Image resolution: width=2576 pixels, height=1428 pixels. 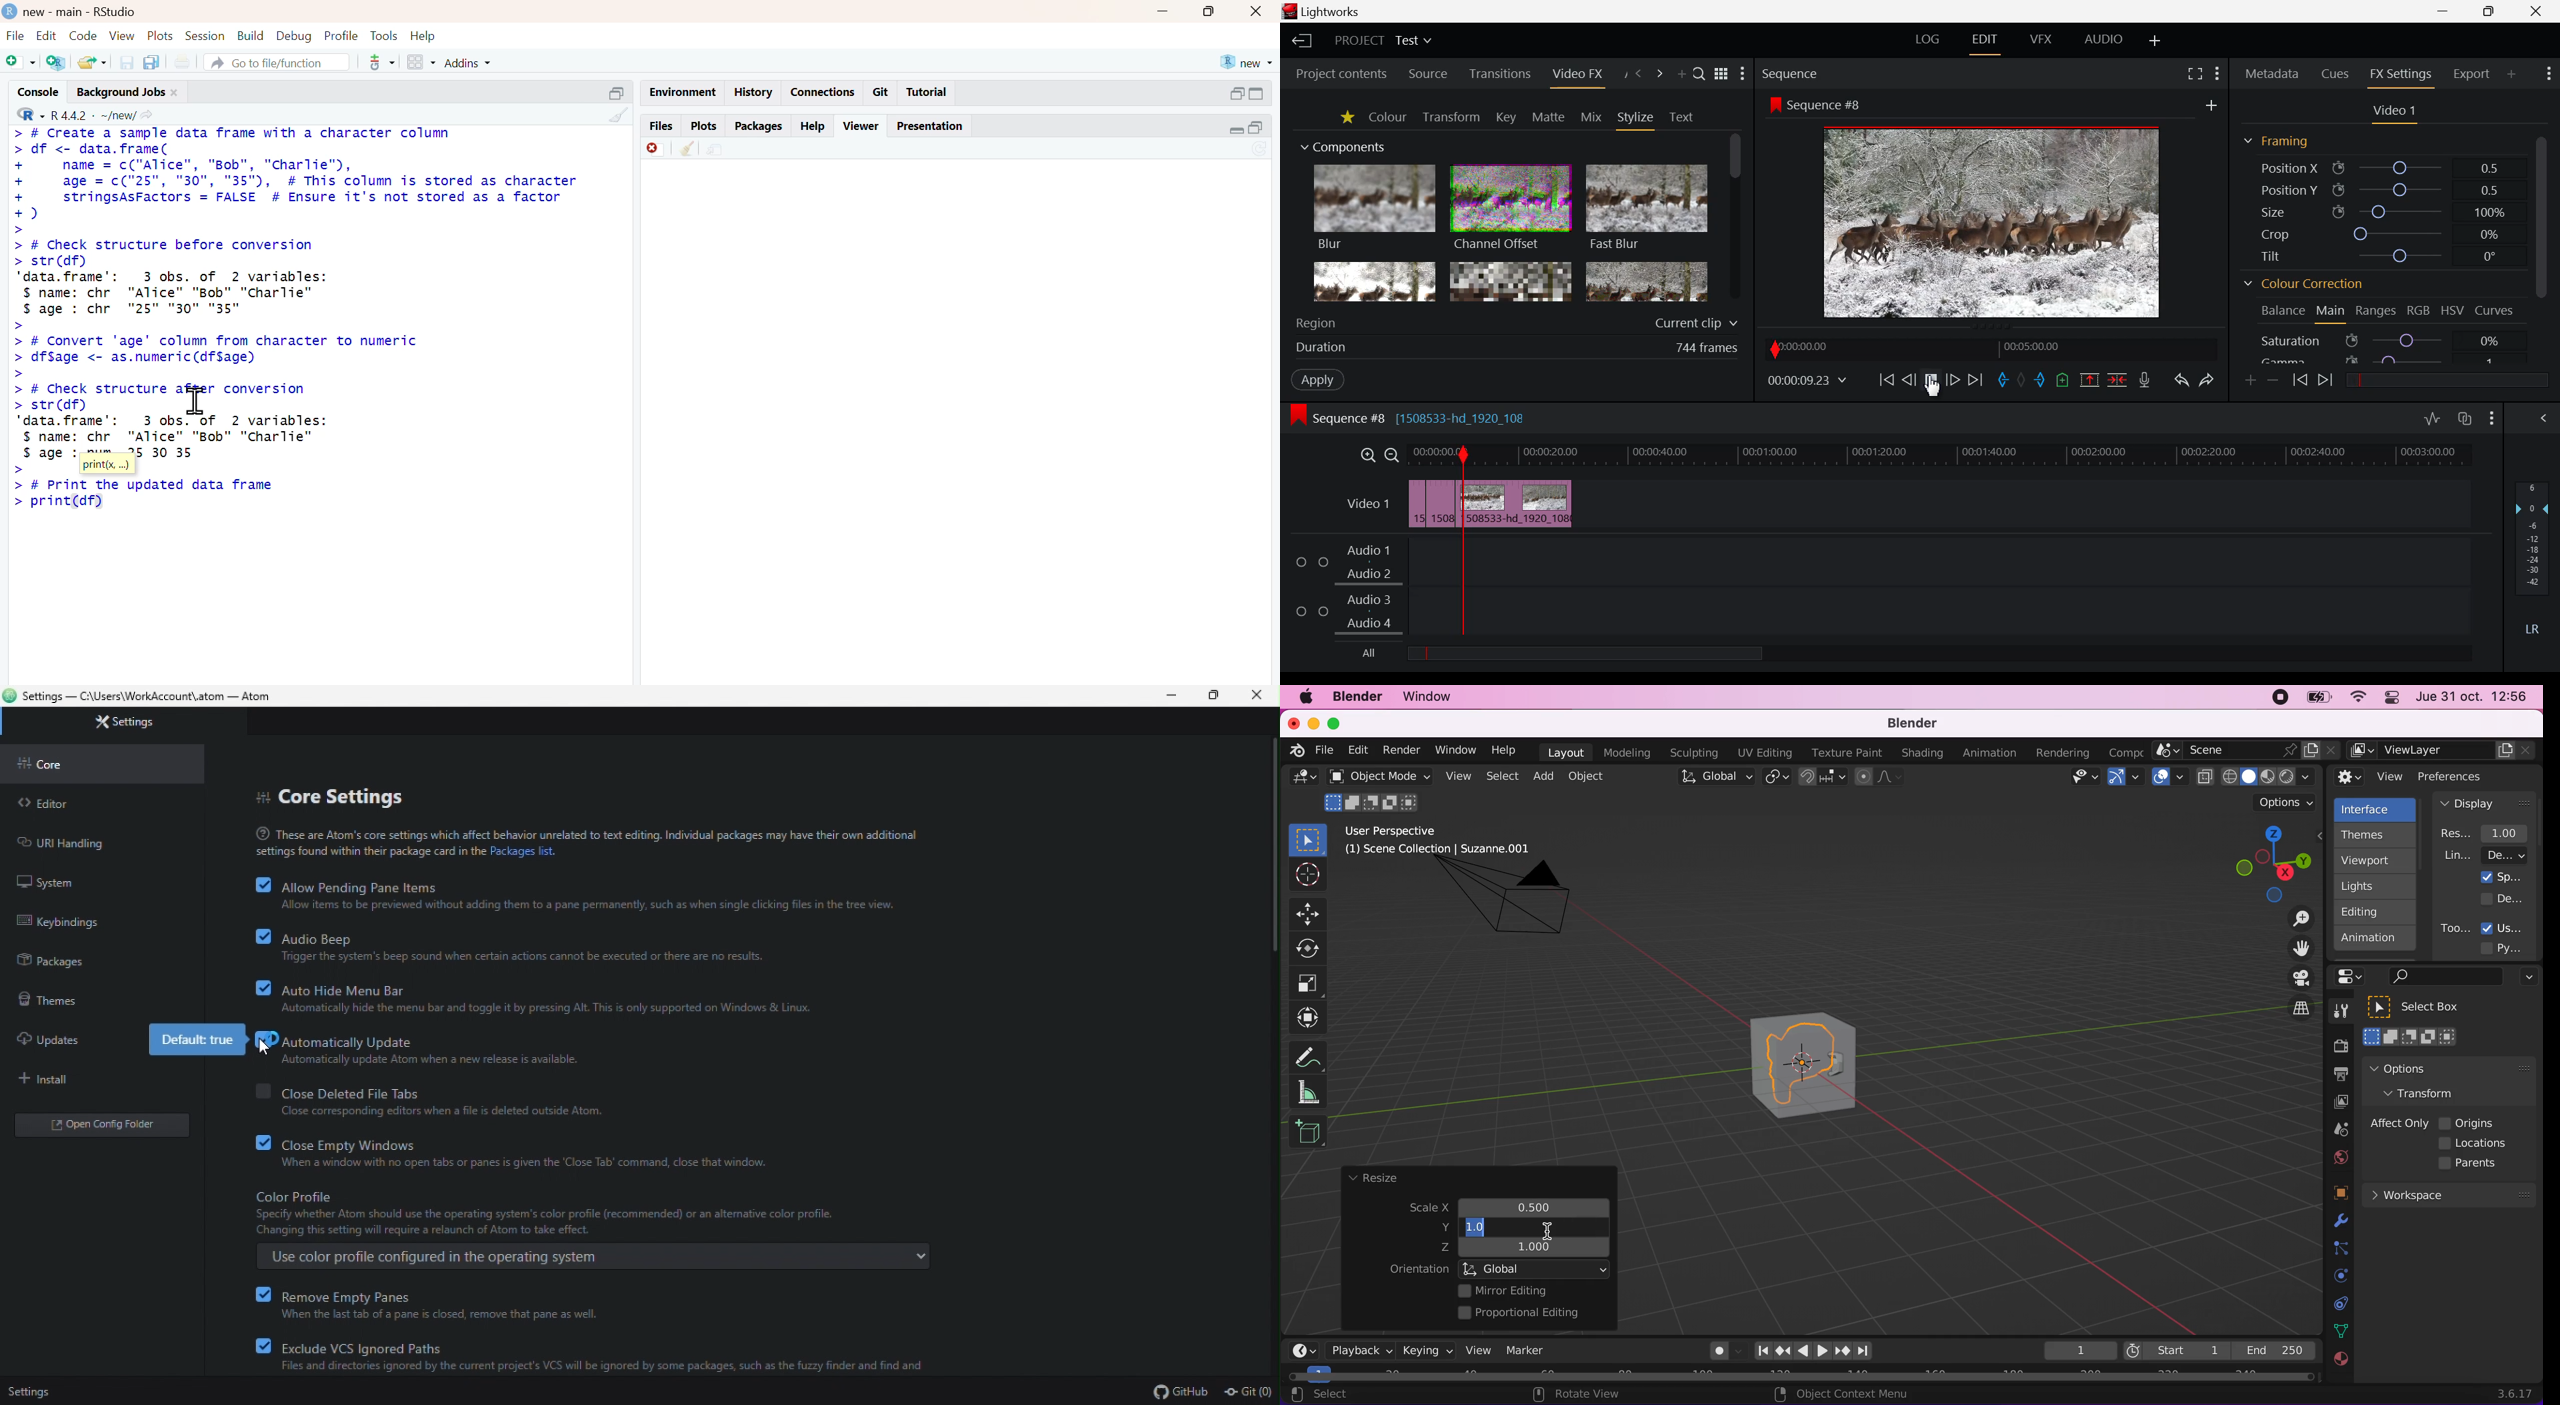 I want to click on grid, so click(x=423, y=62).